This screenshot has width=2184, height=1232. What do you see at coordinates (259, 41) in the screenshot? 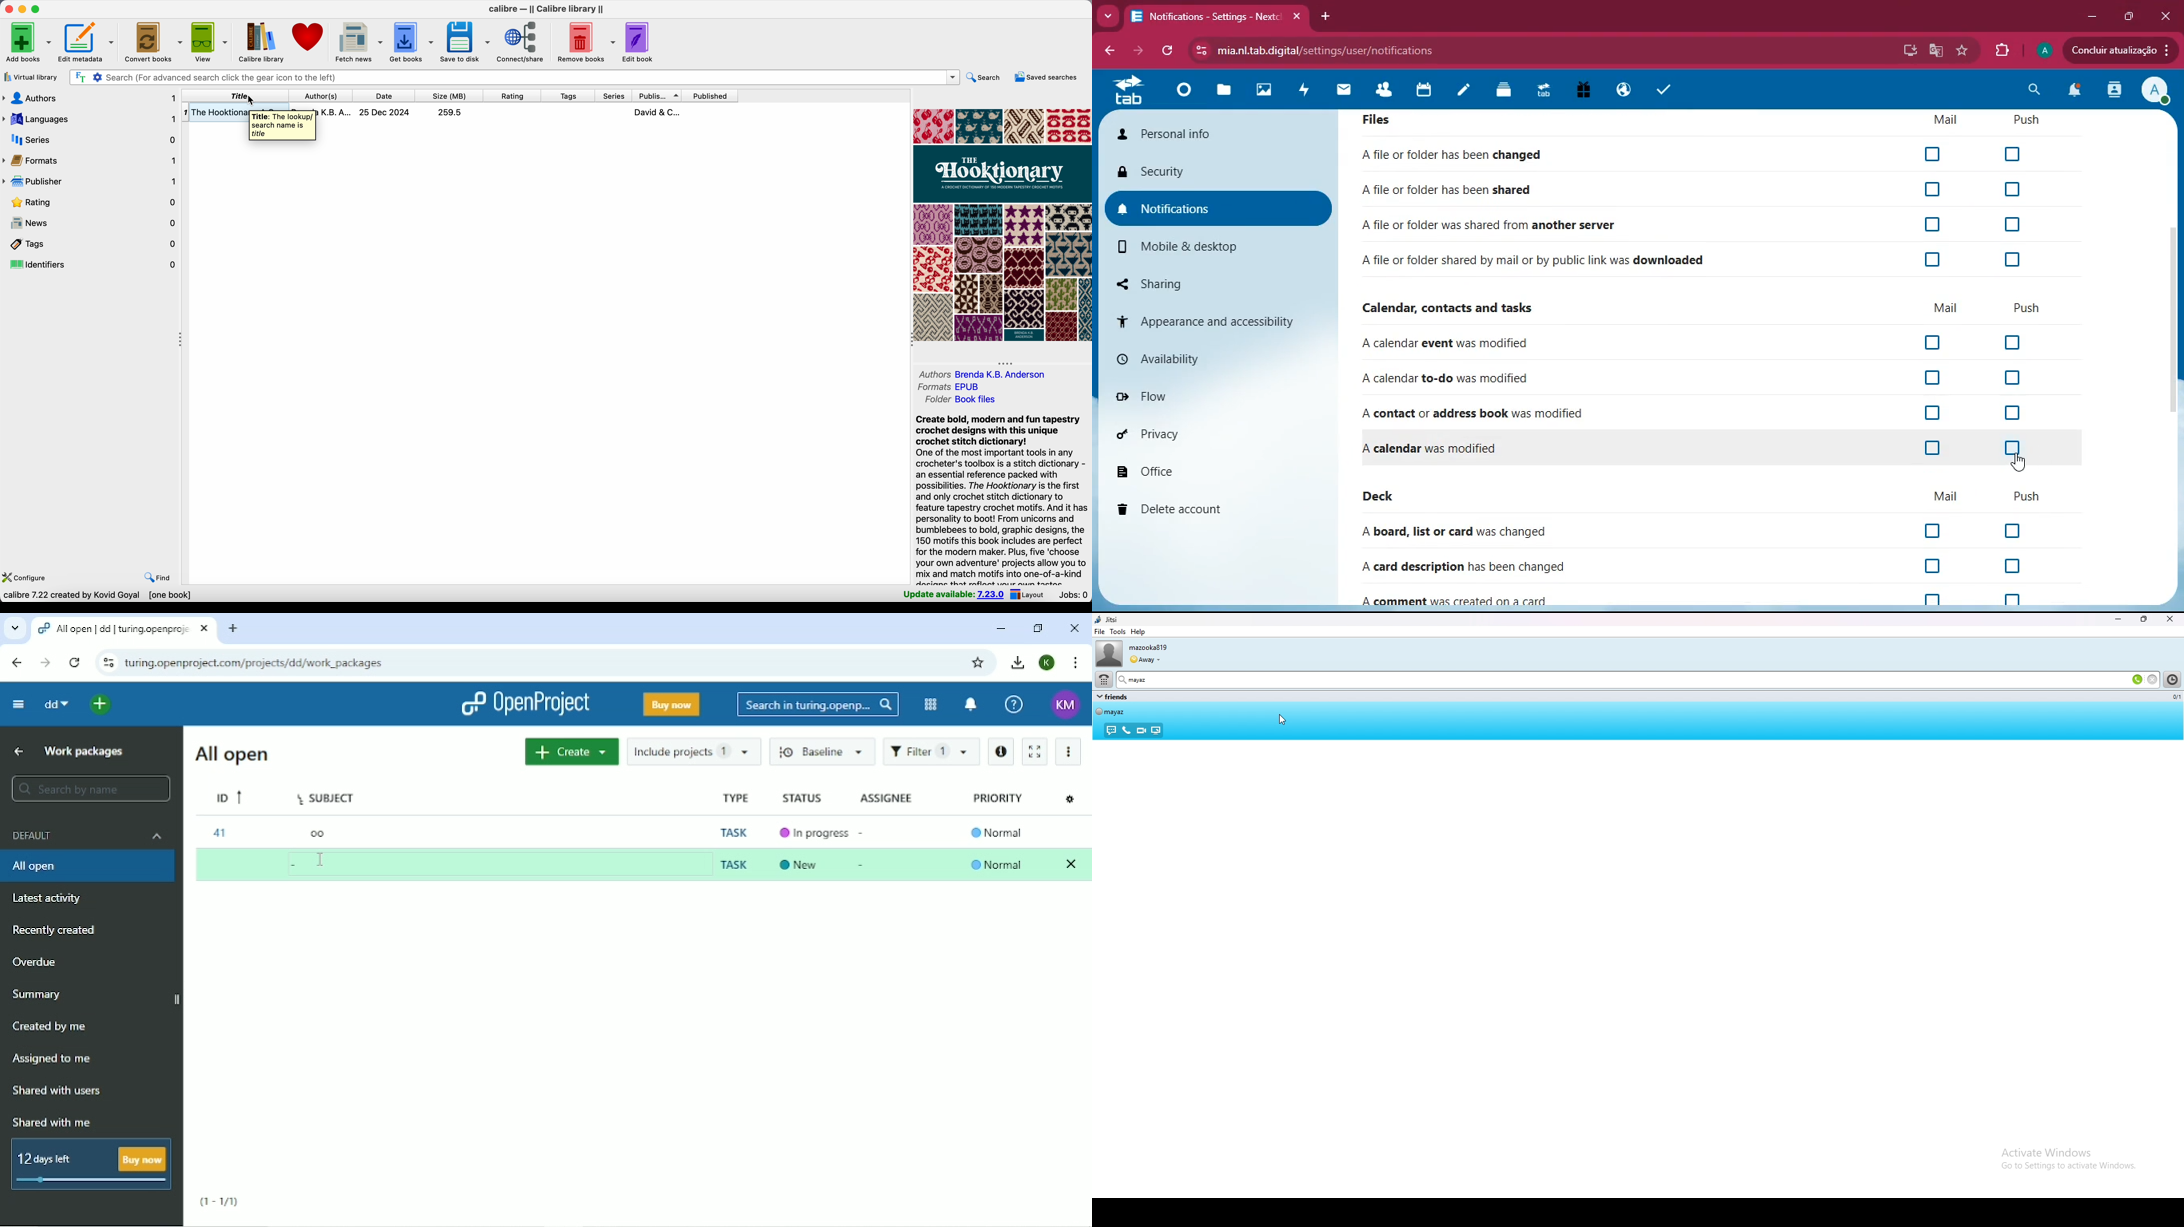
I see `Calibre library` at bounding box center [259, 41].